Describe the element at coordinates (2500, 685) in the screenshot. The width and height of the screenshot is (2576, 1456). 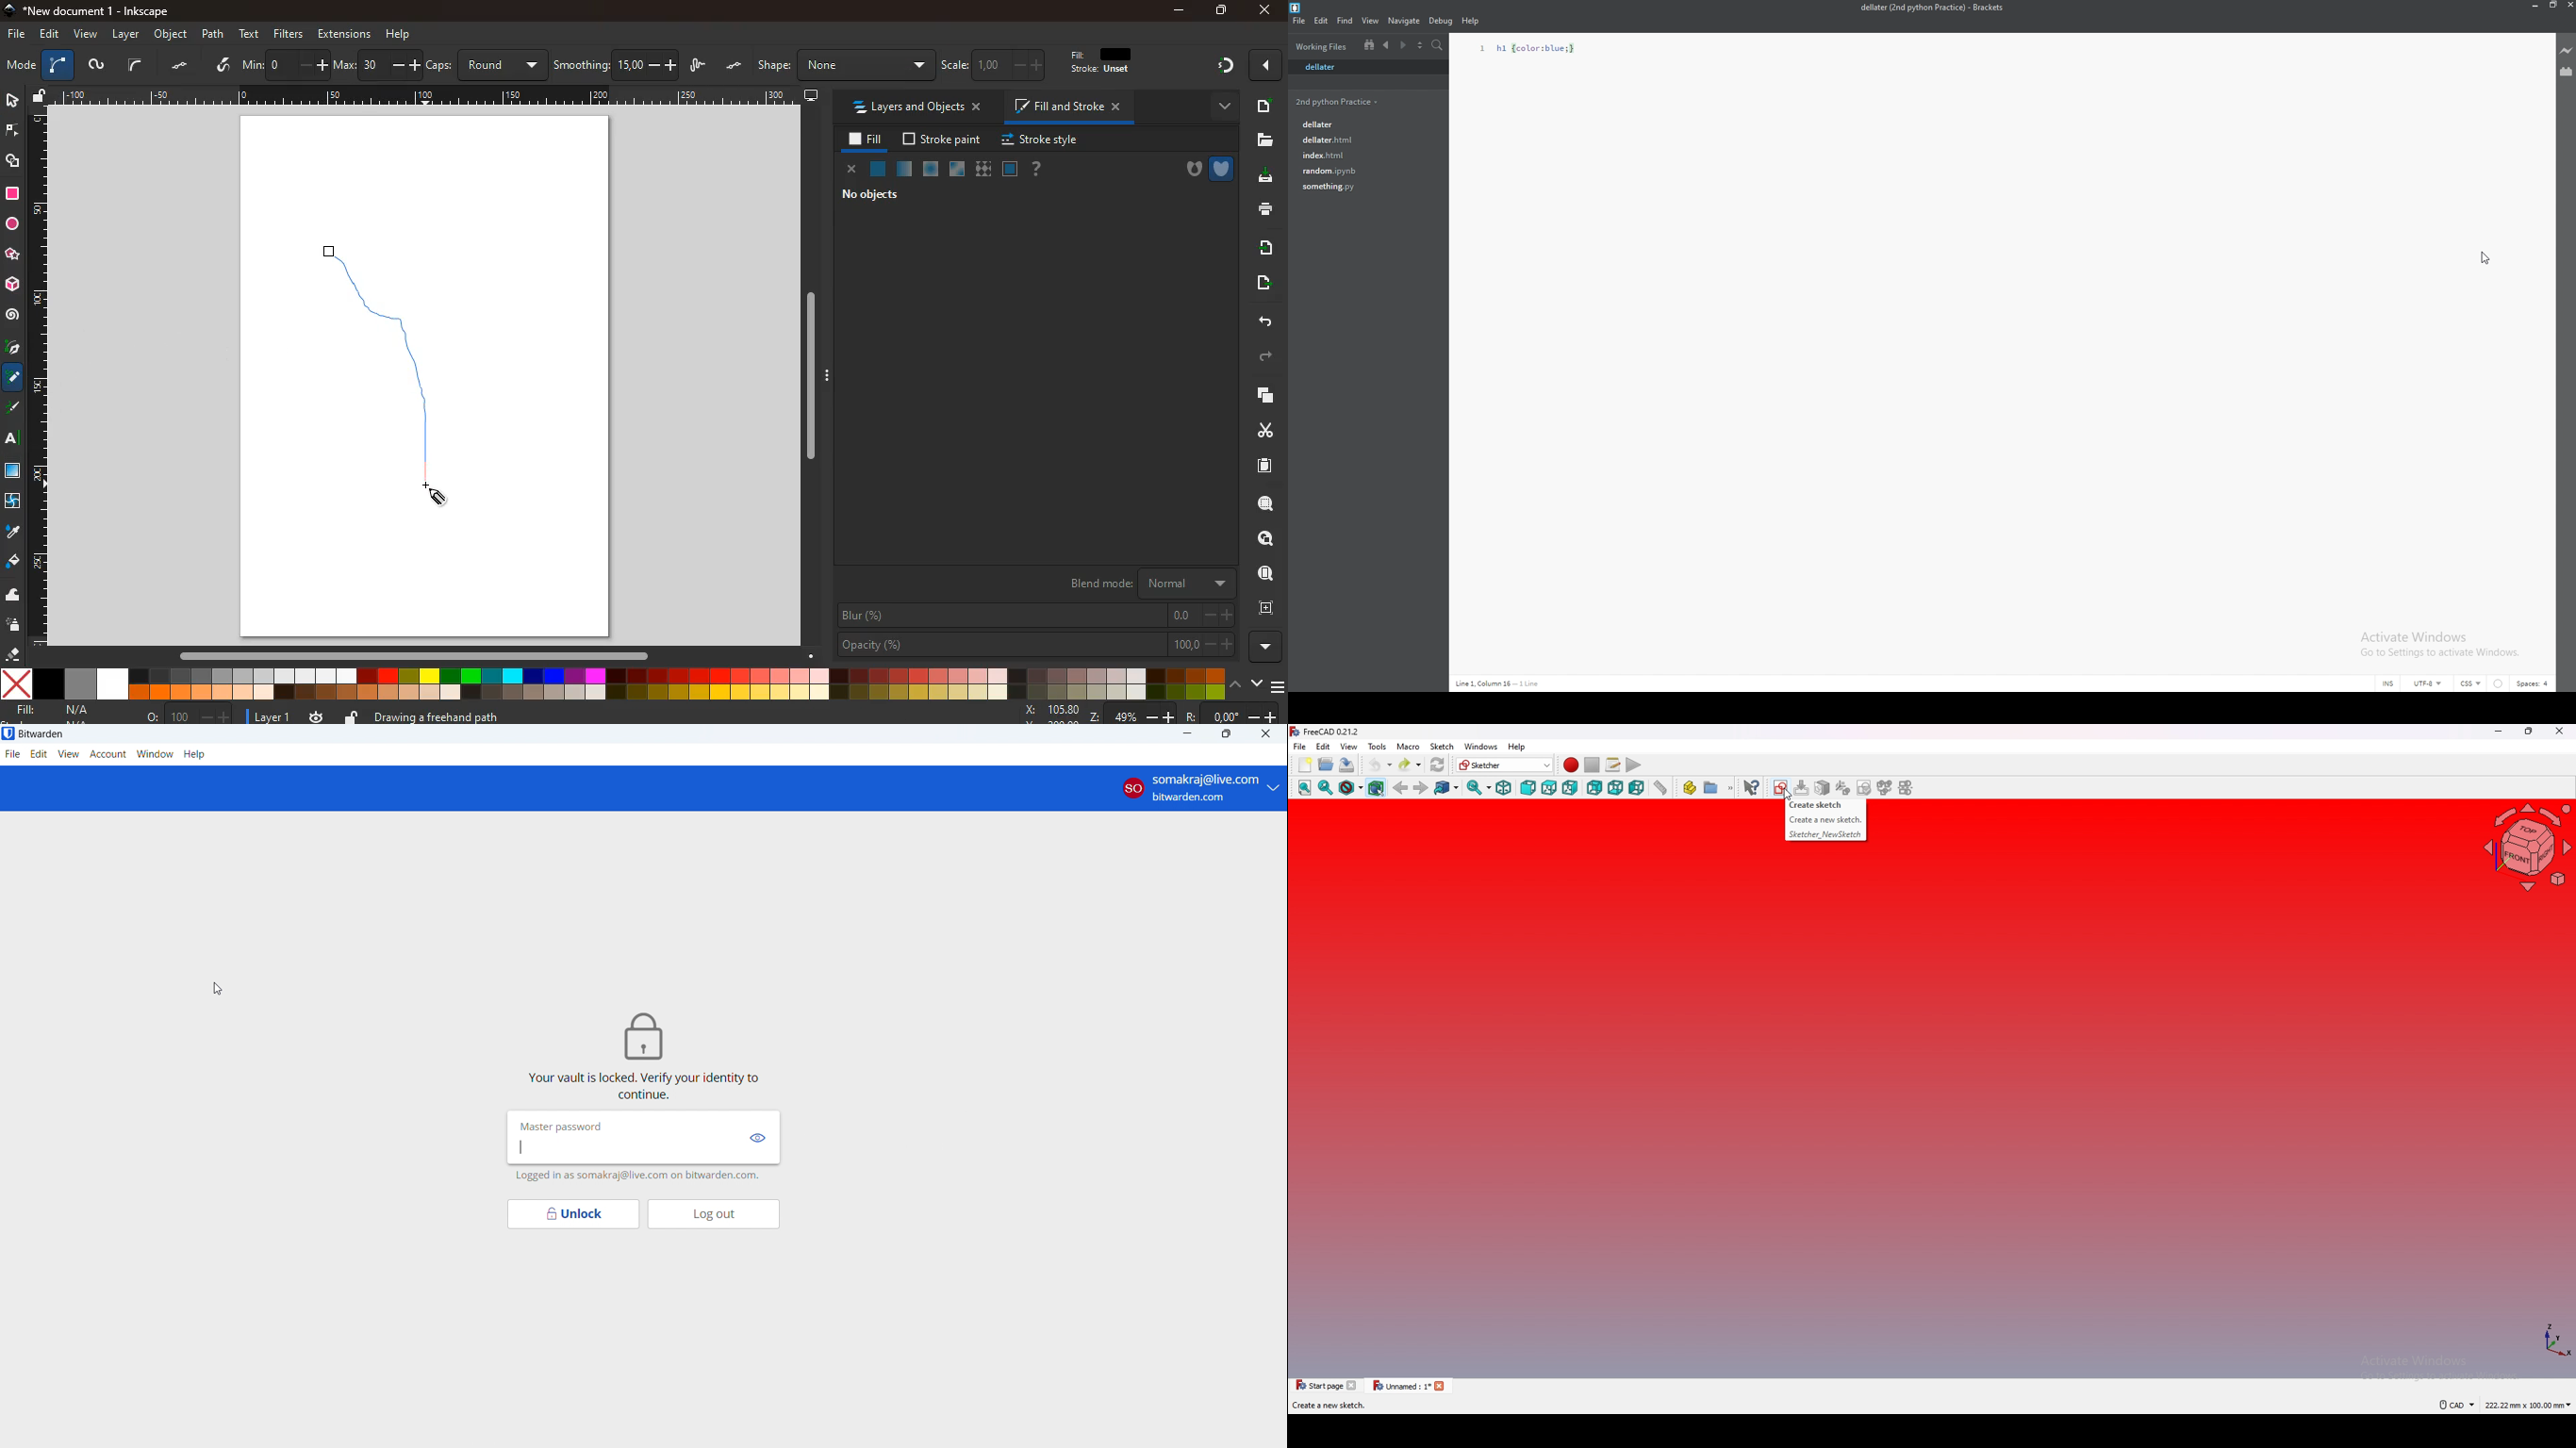
I see `linter` at that location.